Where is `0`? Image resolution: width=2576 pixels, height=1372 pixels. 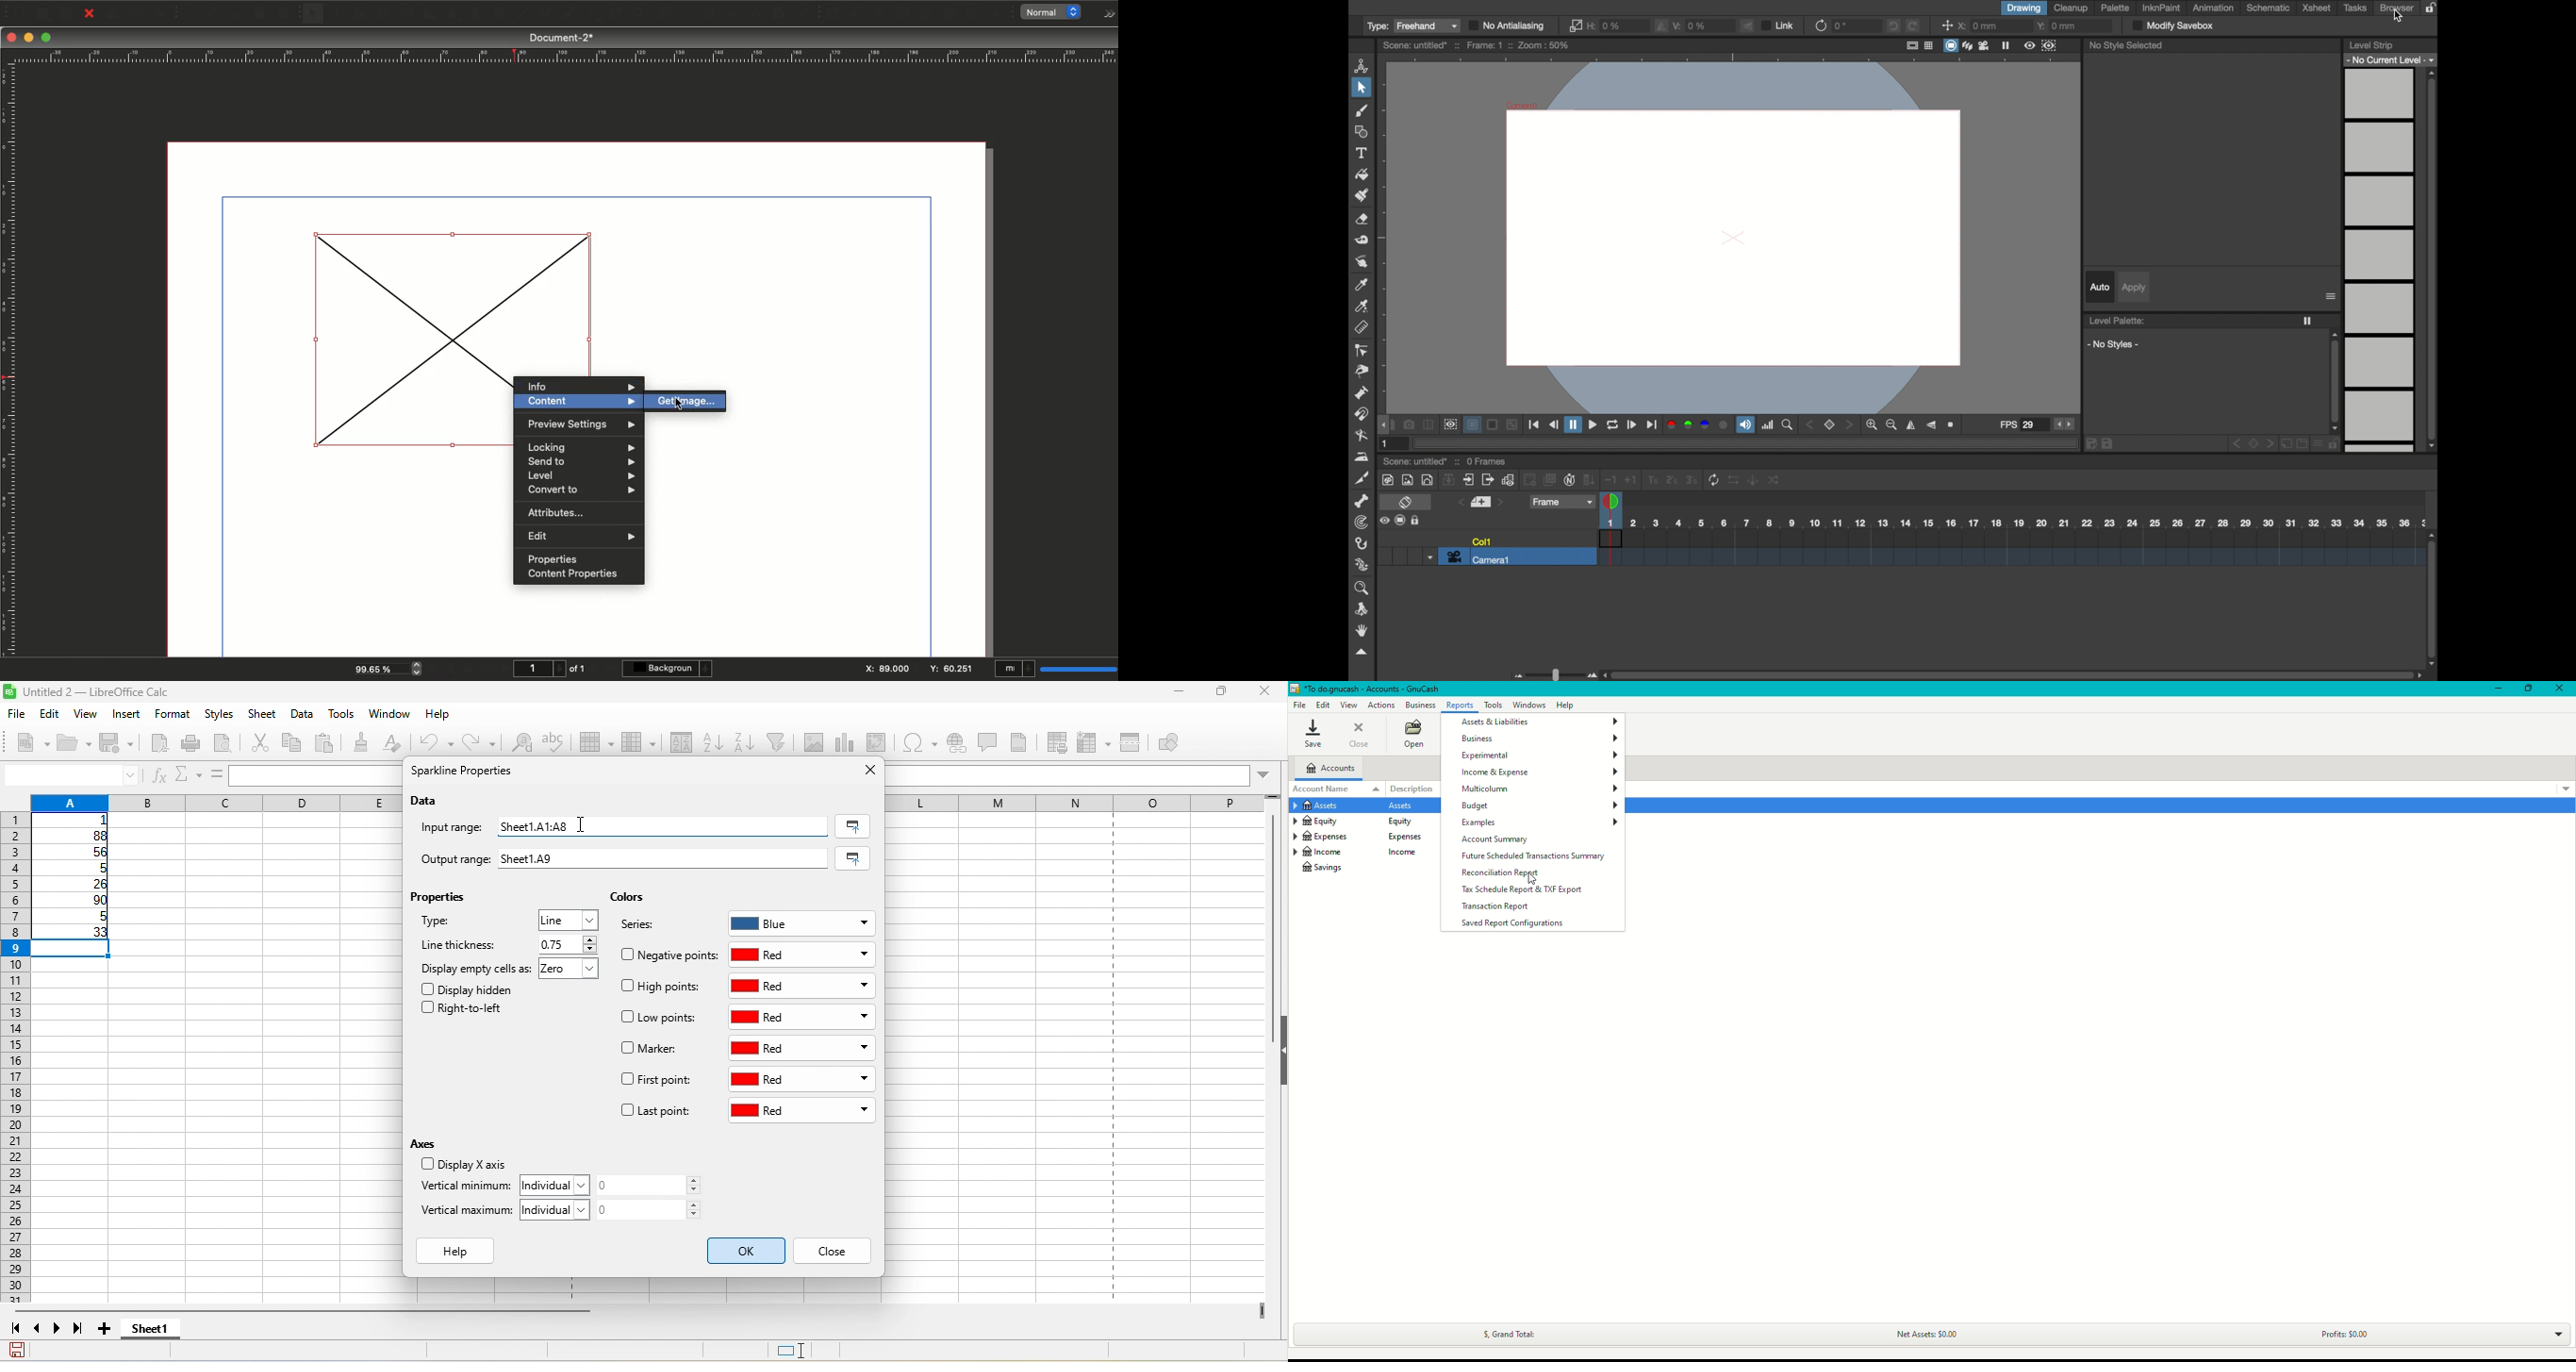
0 is located at coordinates (654, 1186).